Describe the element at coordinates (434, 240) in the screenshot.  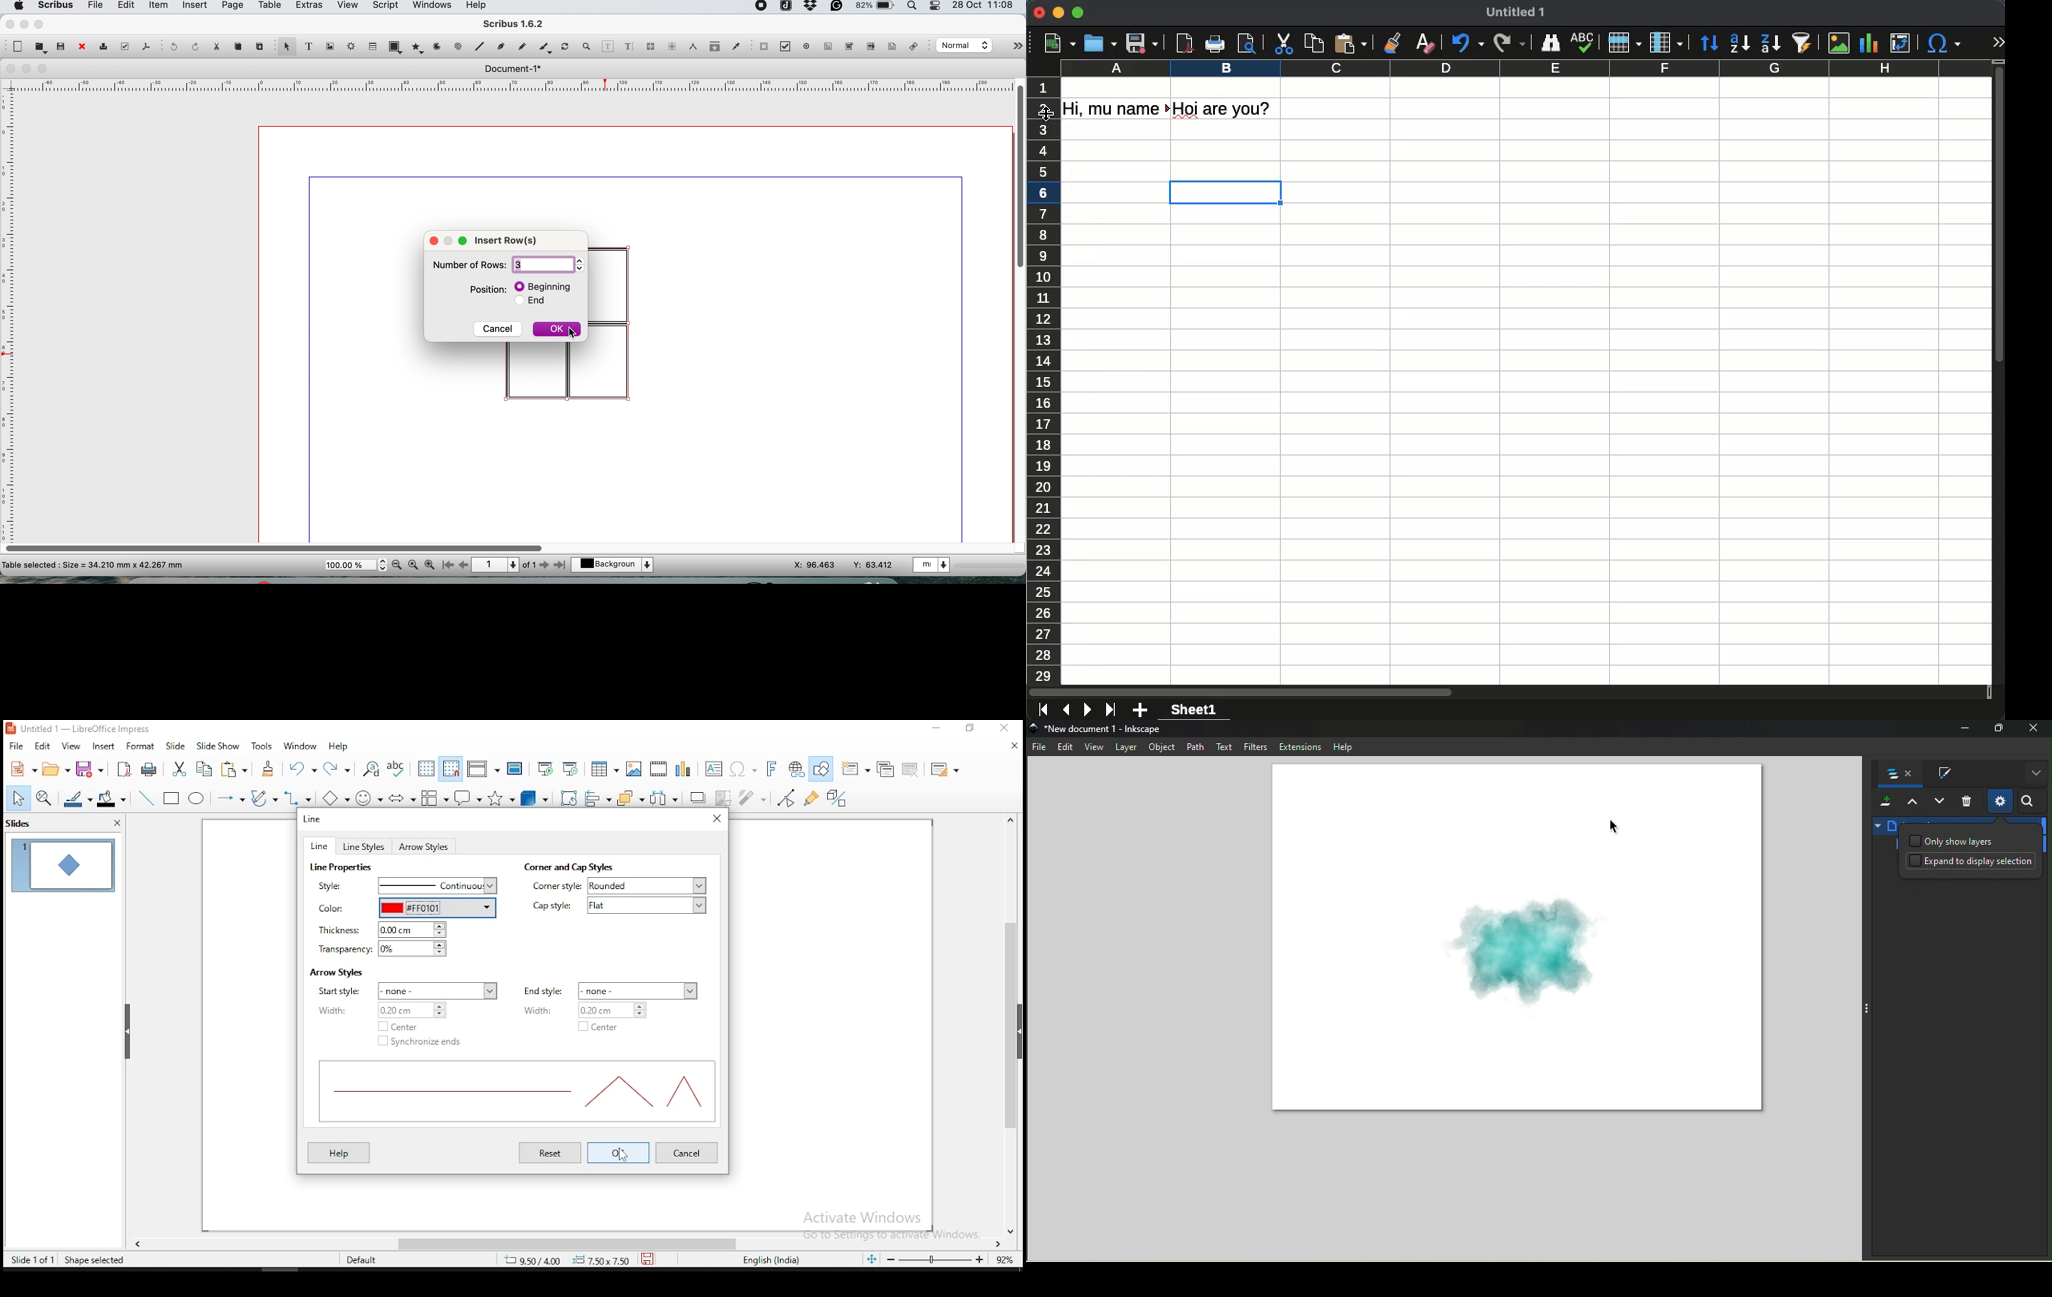
I see `close` at that location.